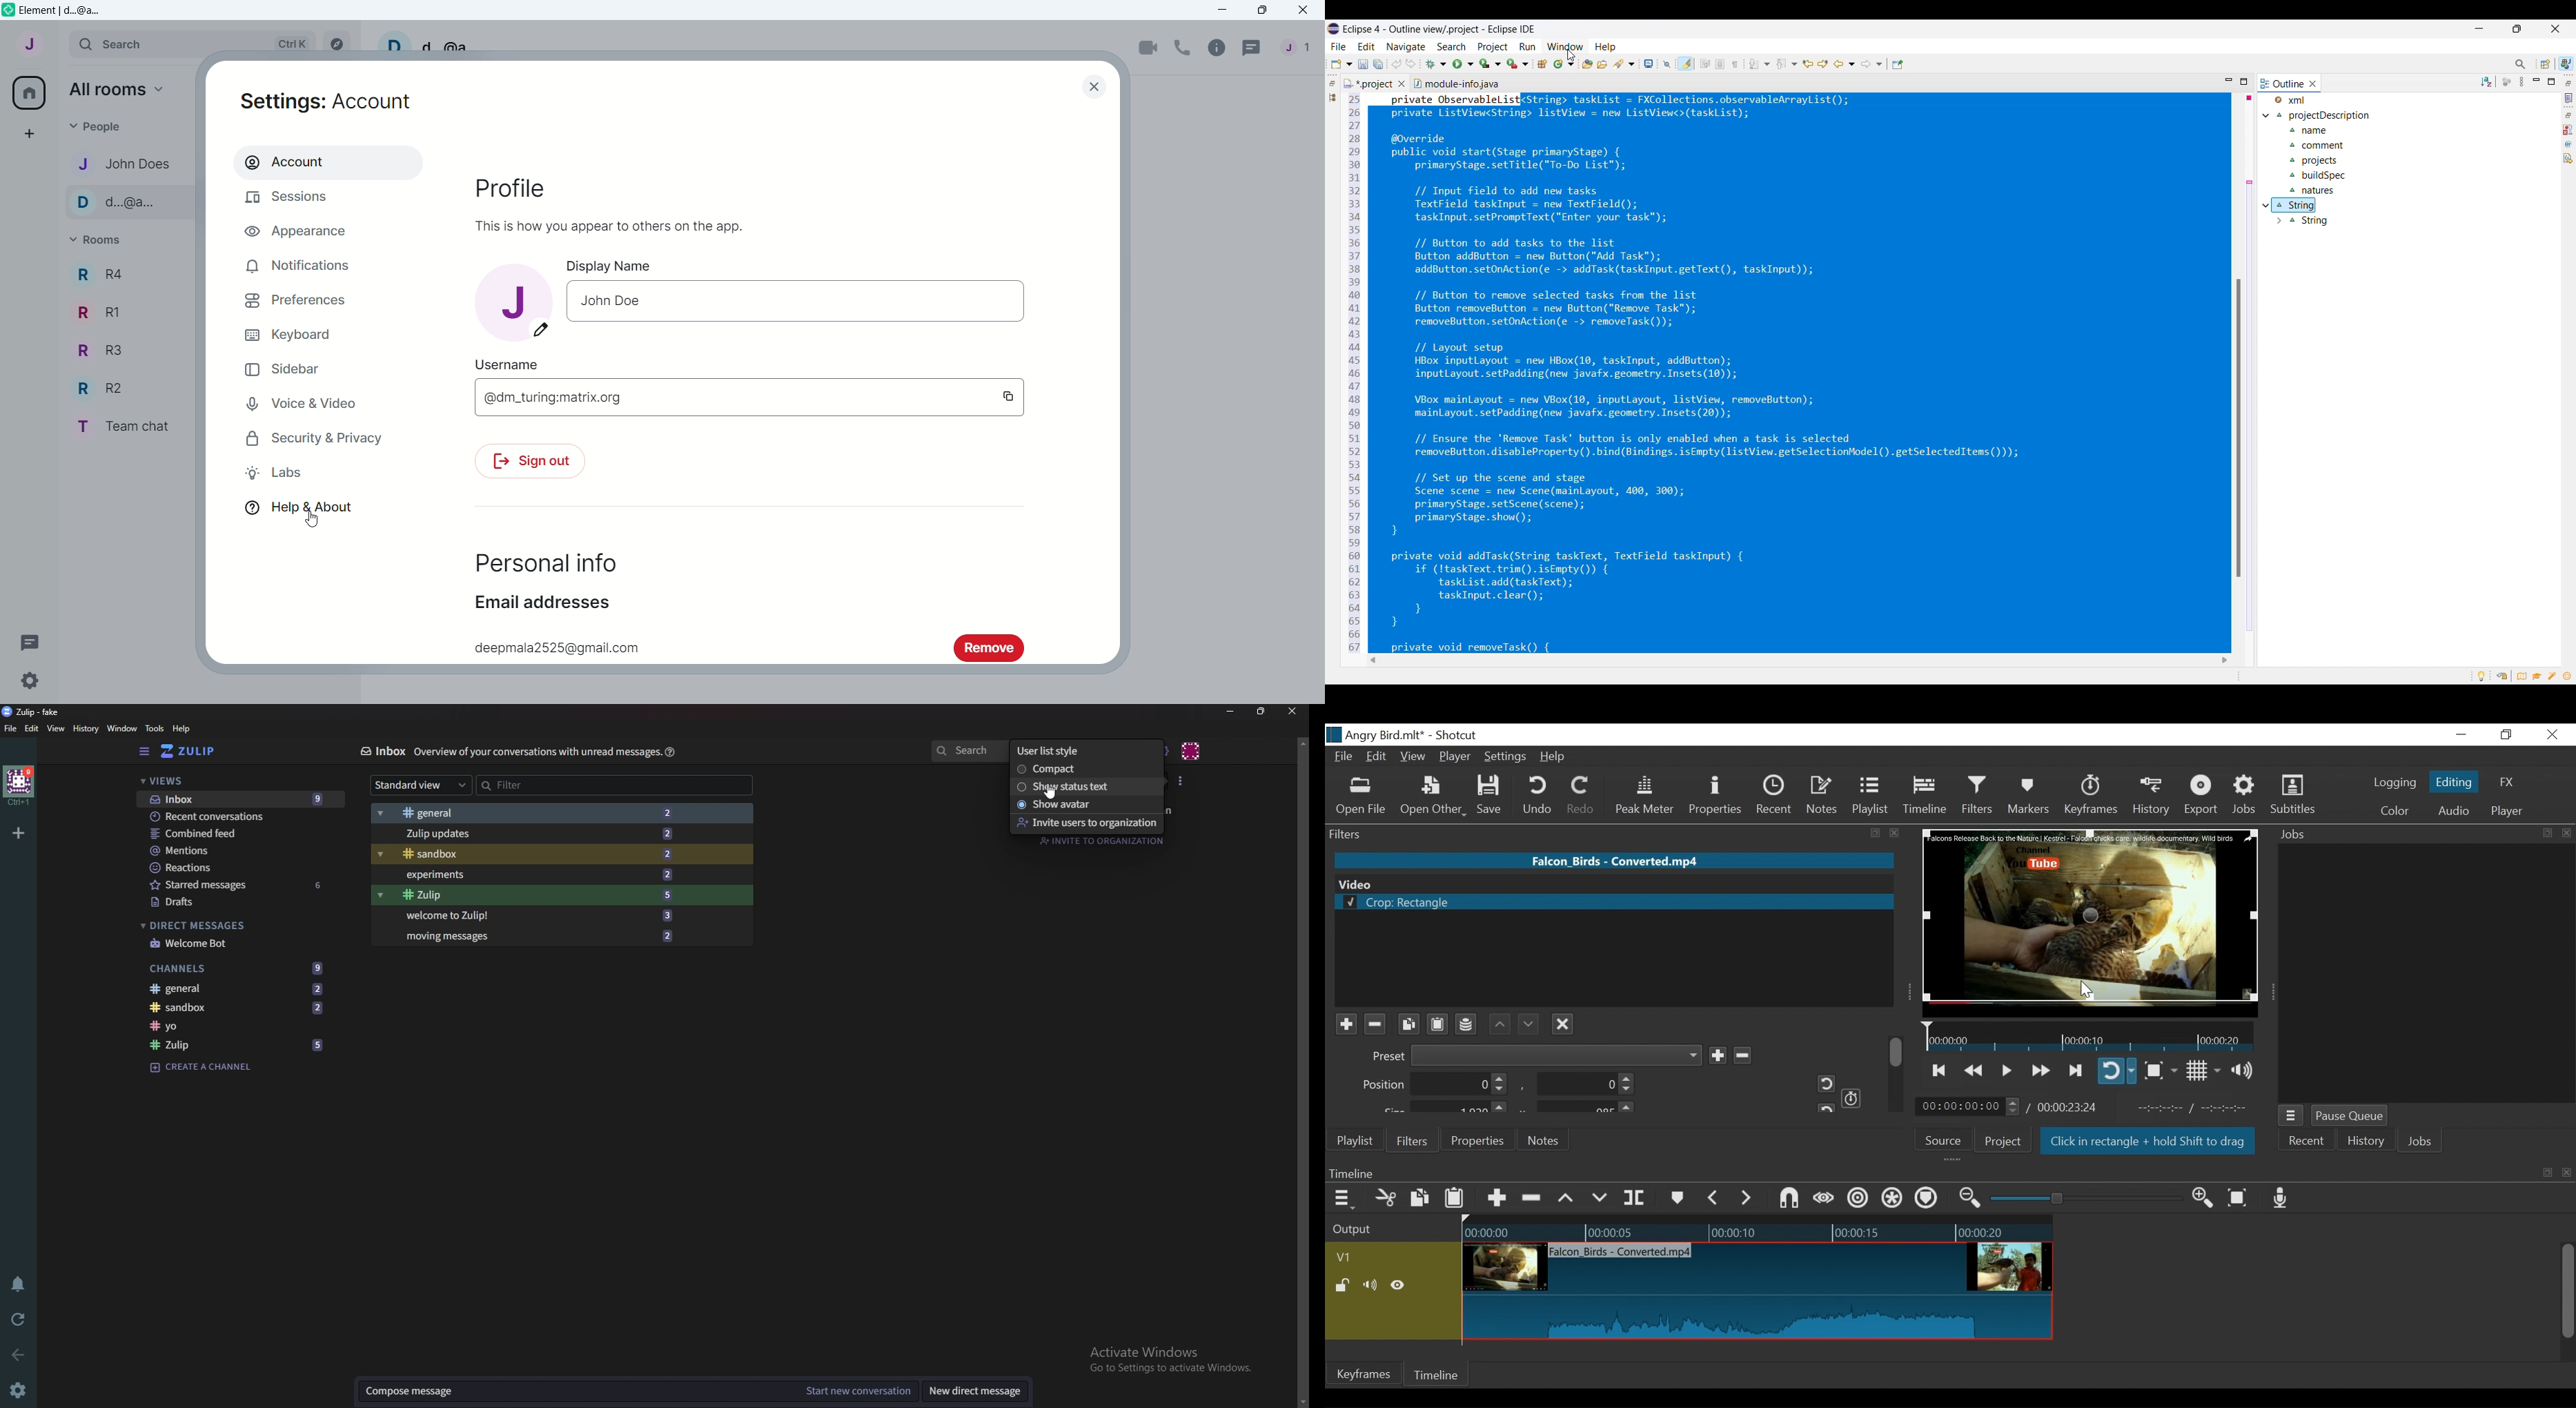 The height and width of the screenshot is (1428, 2576). Describe the element at coordinates (1789, 1199) in the screenshot. I see `Snap ` at that location.